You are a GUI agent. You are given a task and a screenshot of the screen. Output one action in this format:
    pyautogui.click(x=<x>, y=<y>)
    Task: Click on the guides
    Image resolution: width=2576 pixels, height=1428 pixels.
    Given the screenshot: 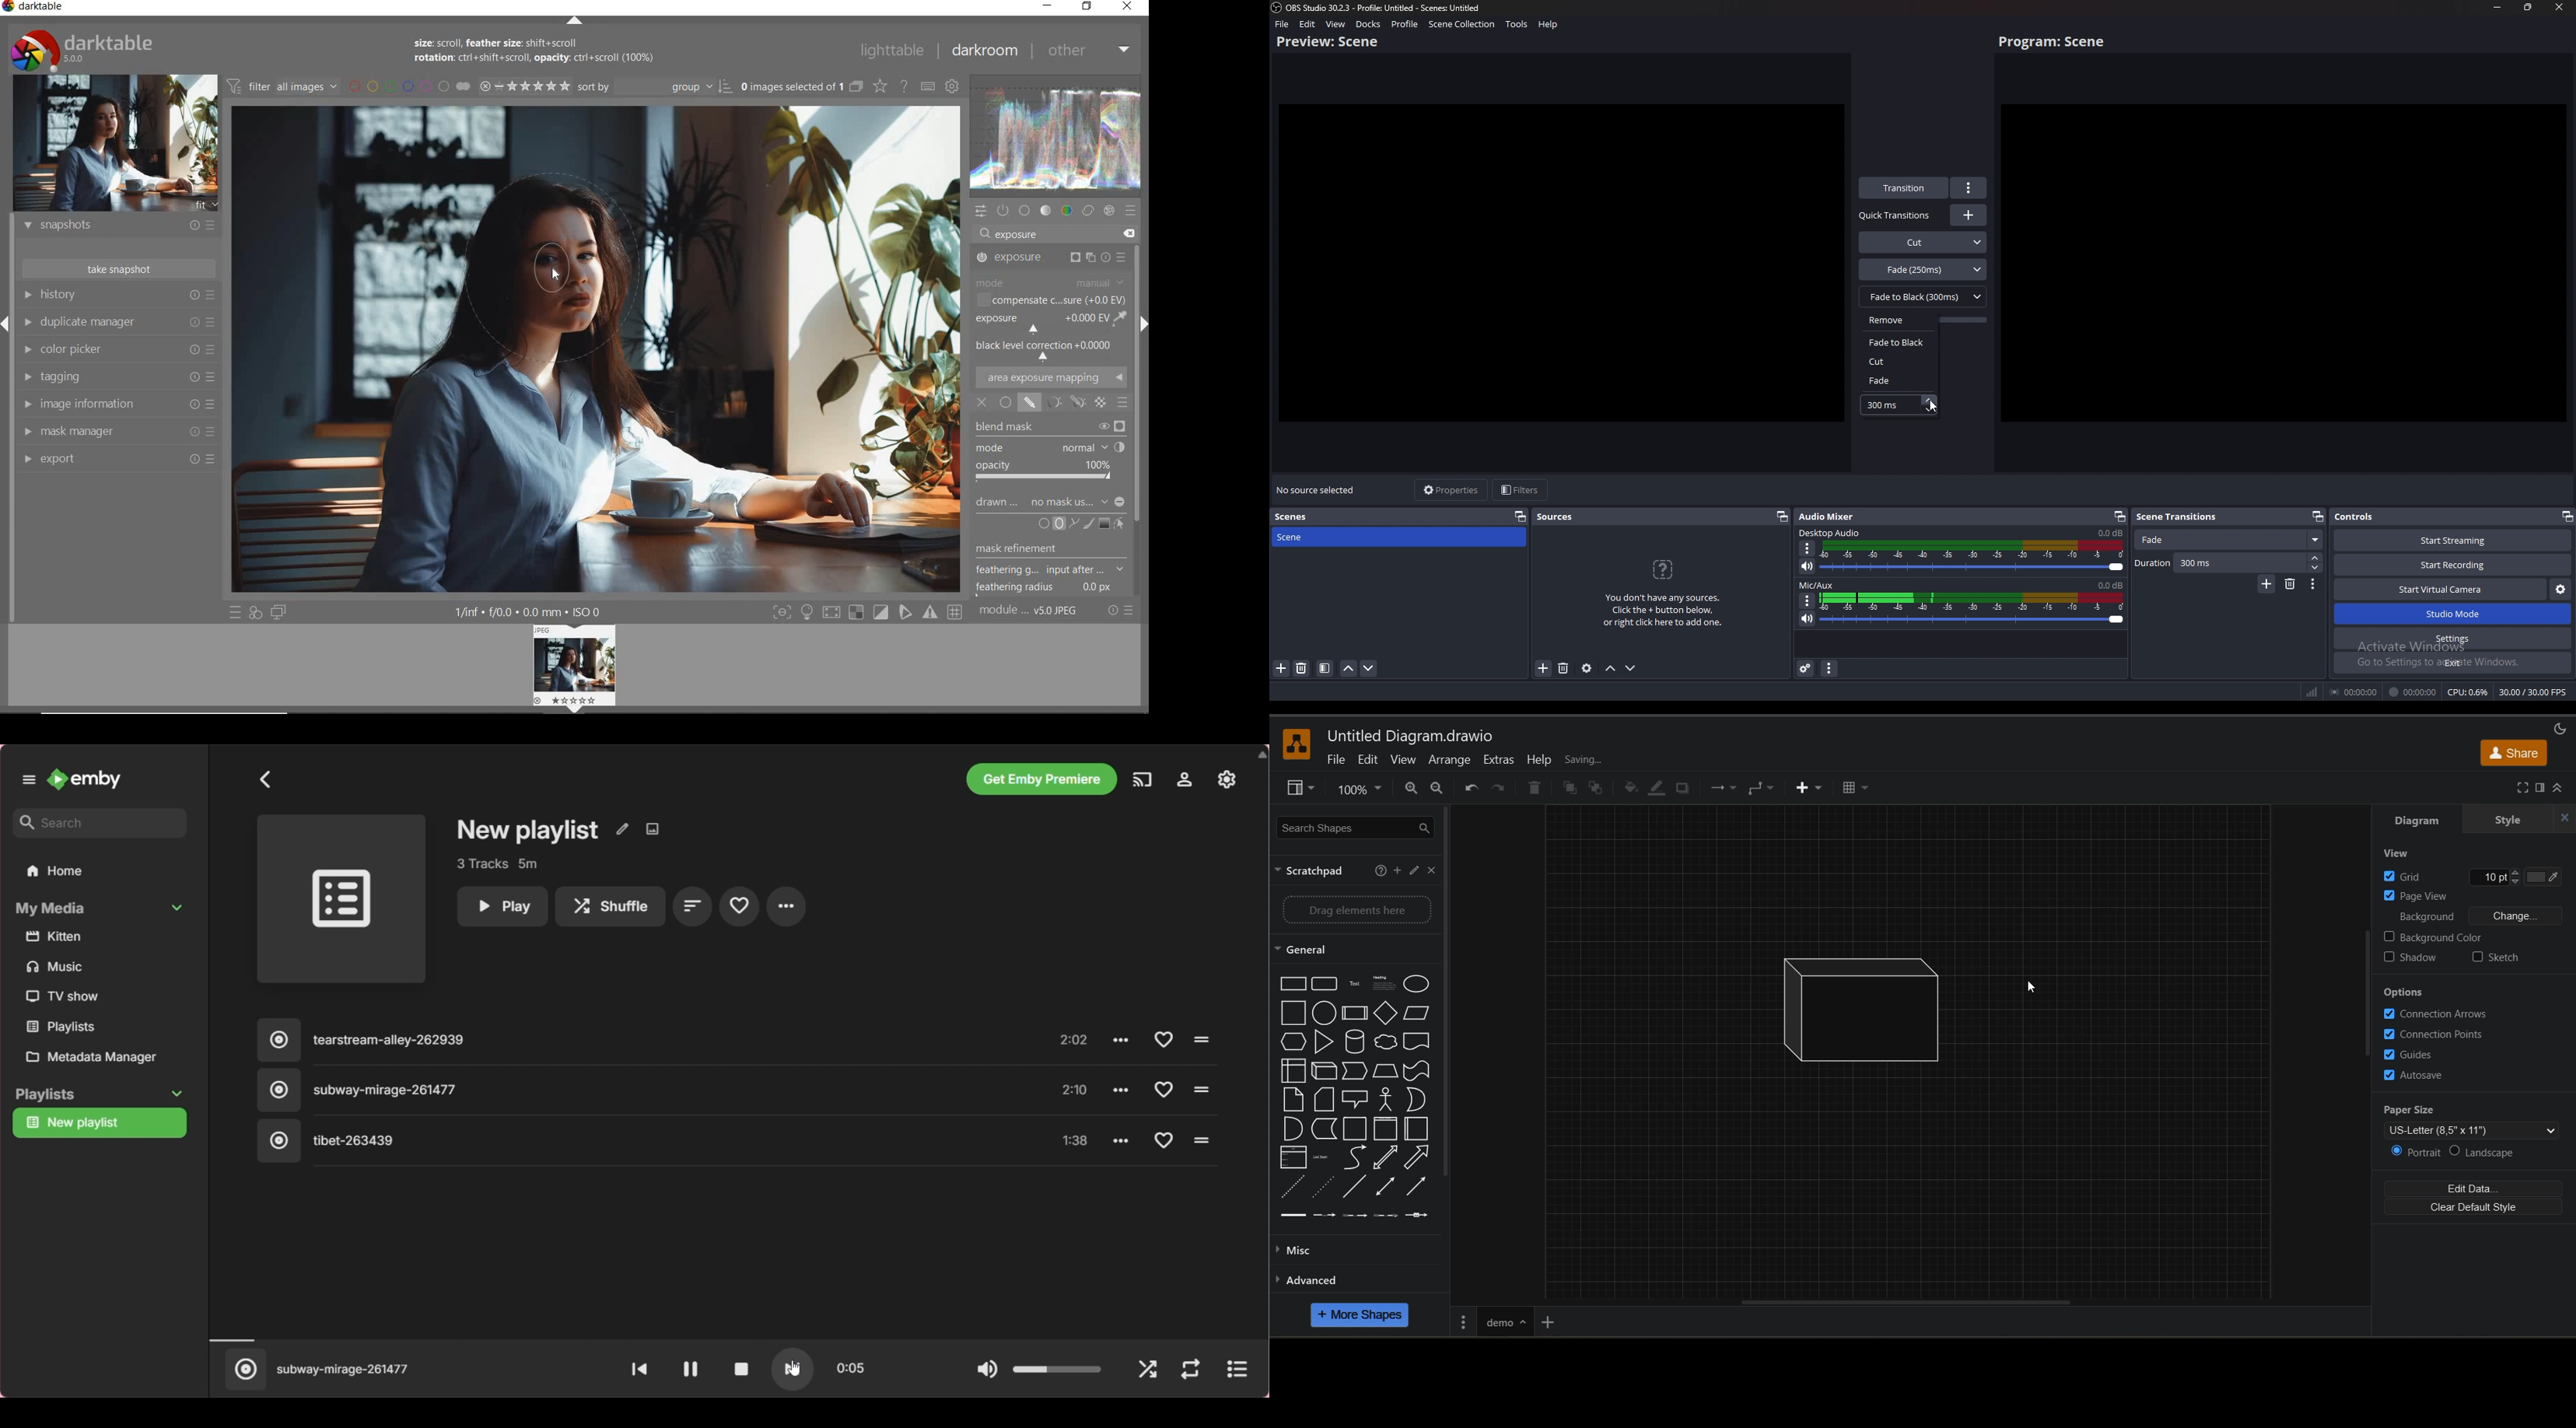 What is the action you would take?
    pyautogui.click(x=2415, y=1054)
    